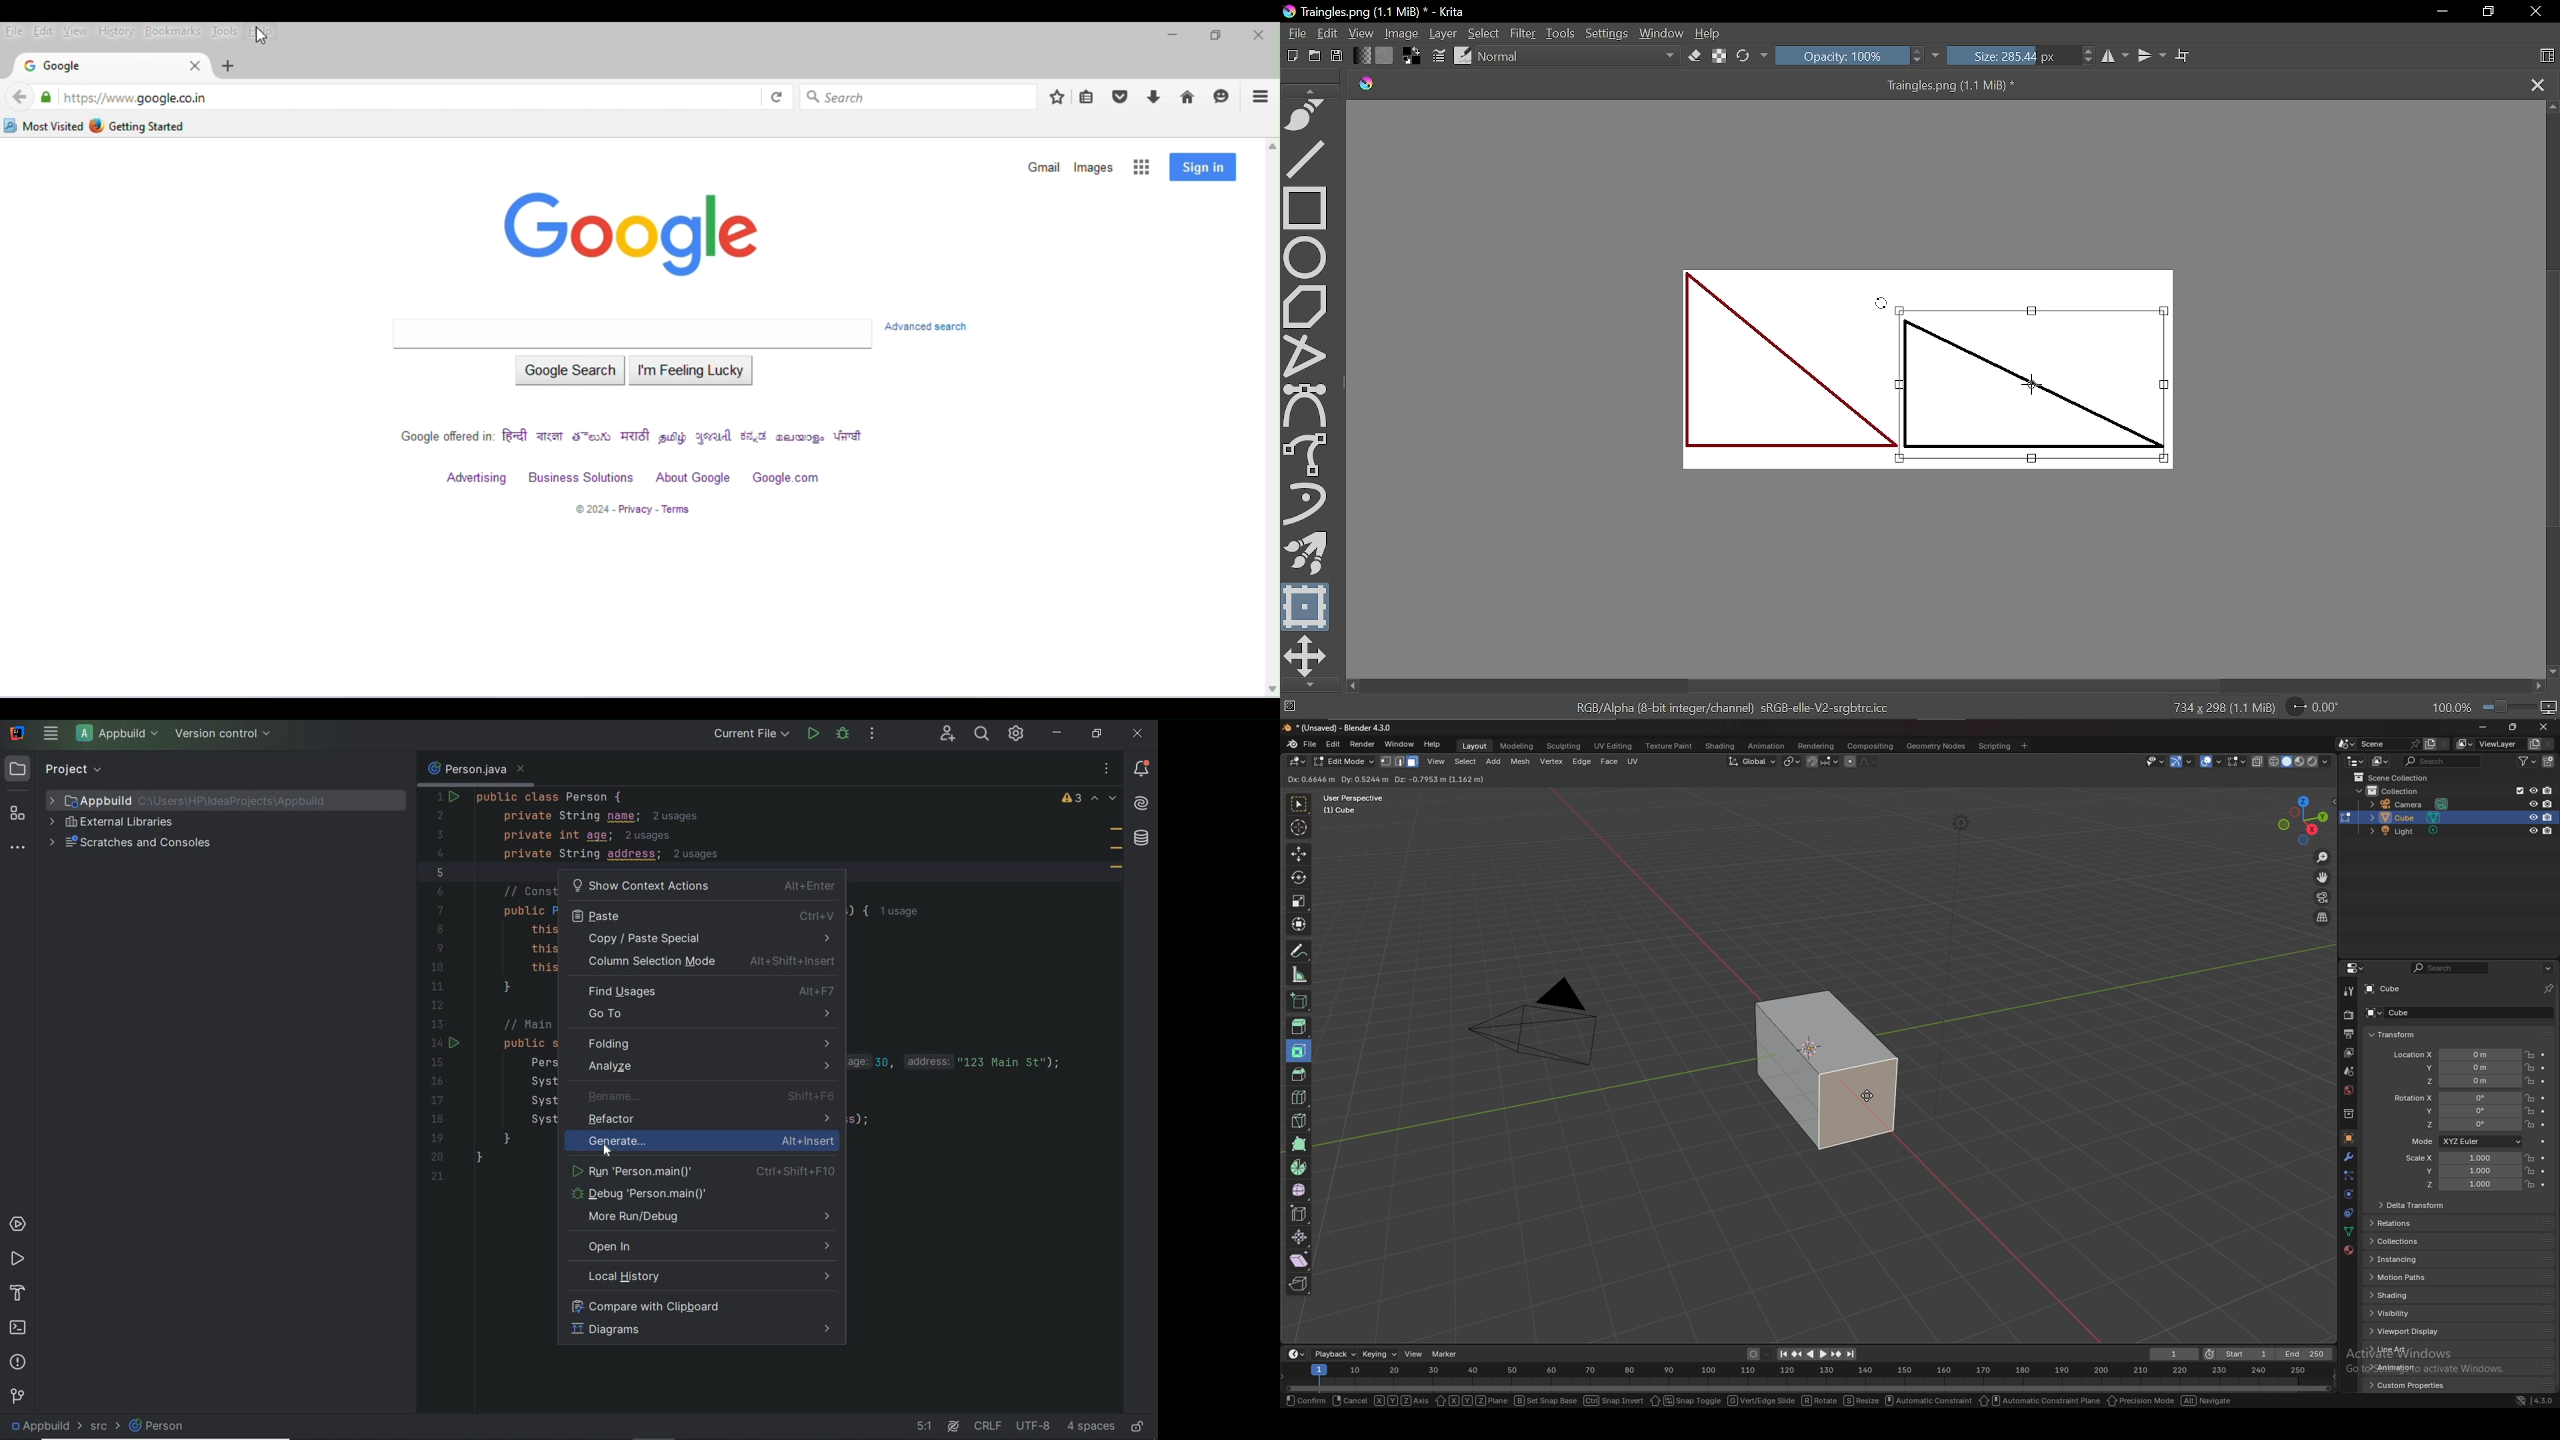 This screenshot has height=1456, width=2576. Describe the element at coordinates (2347, 1214) in the screenshot. I see `physics` at that location.